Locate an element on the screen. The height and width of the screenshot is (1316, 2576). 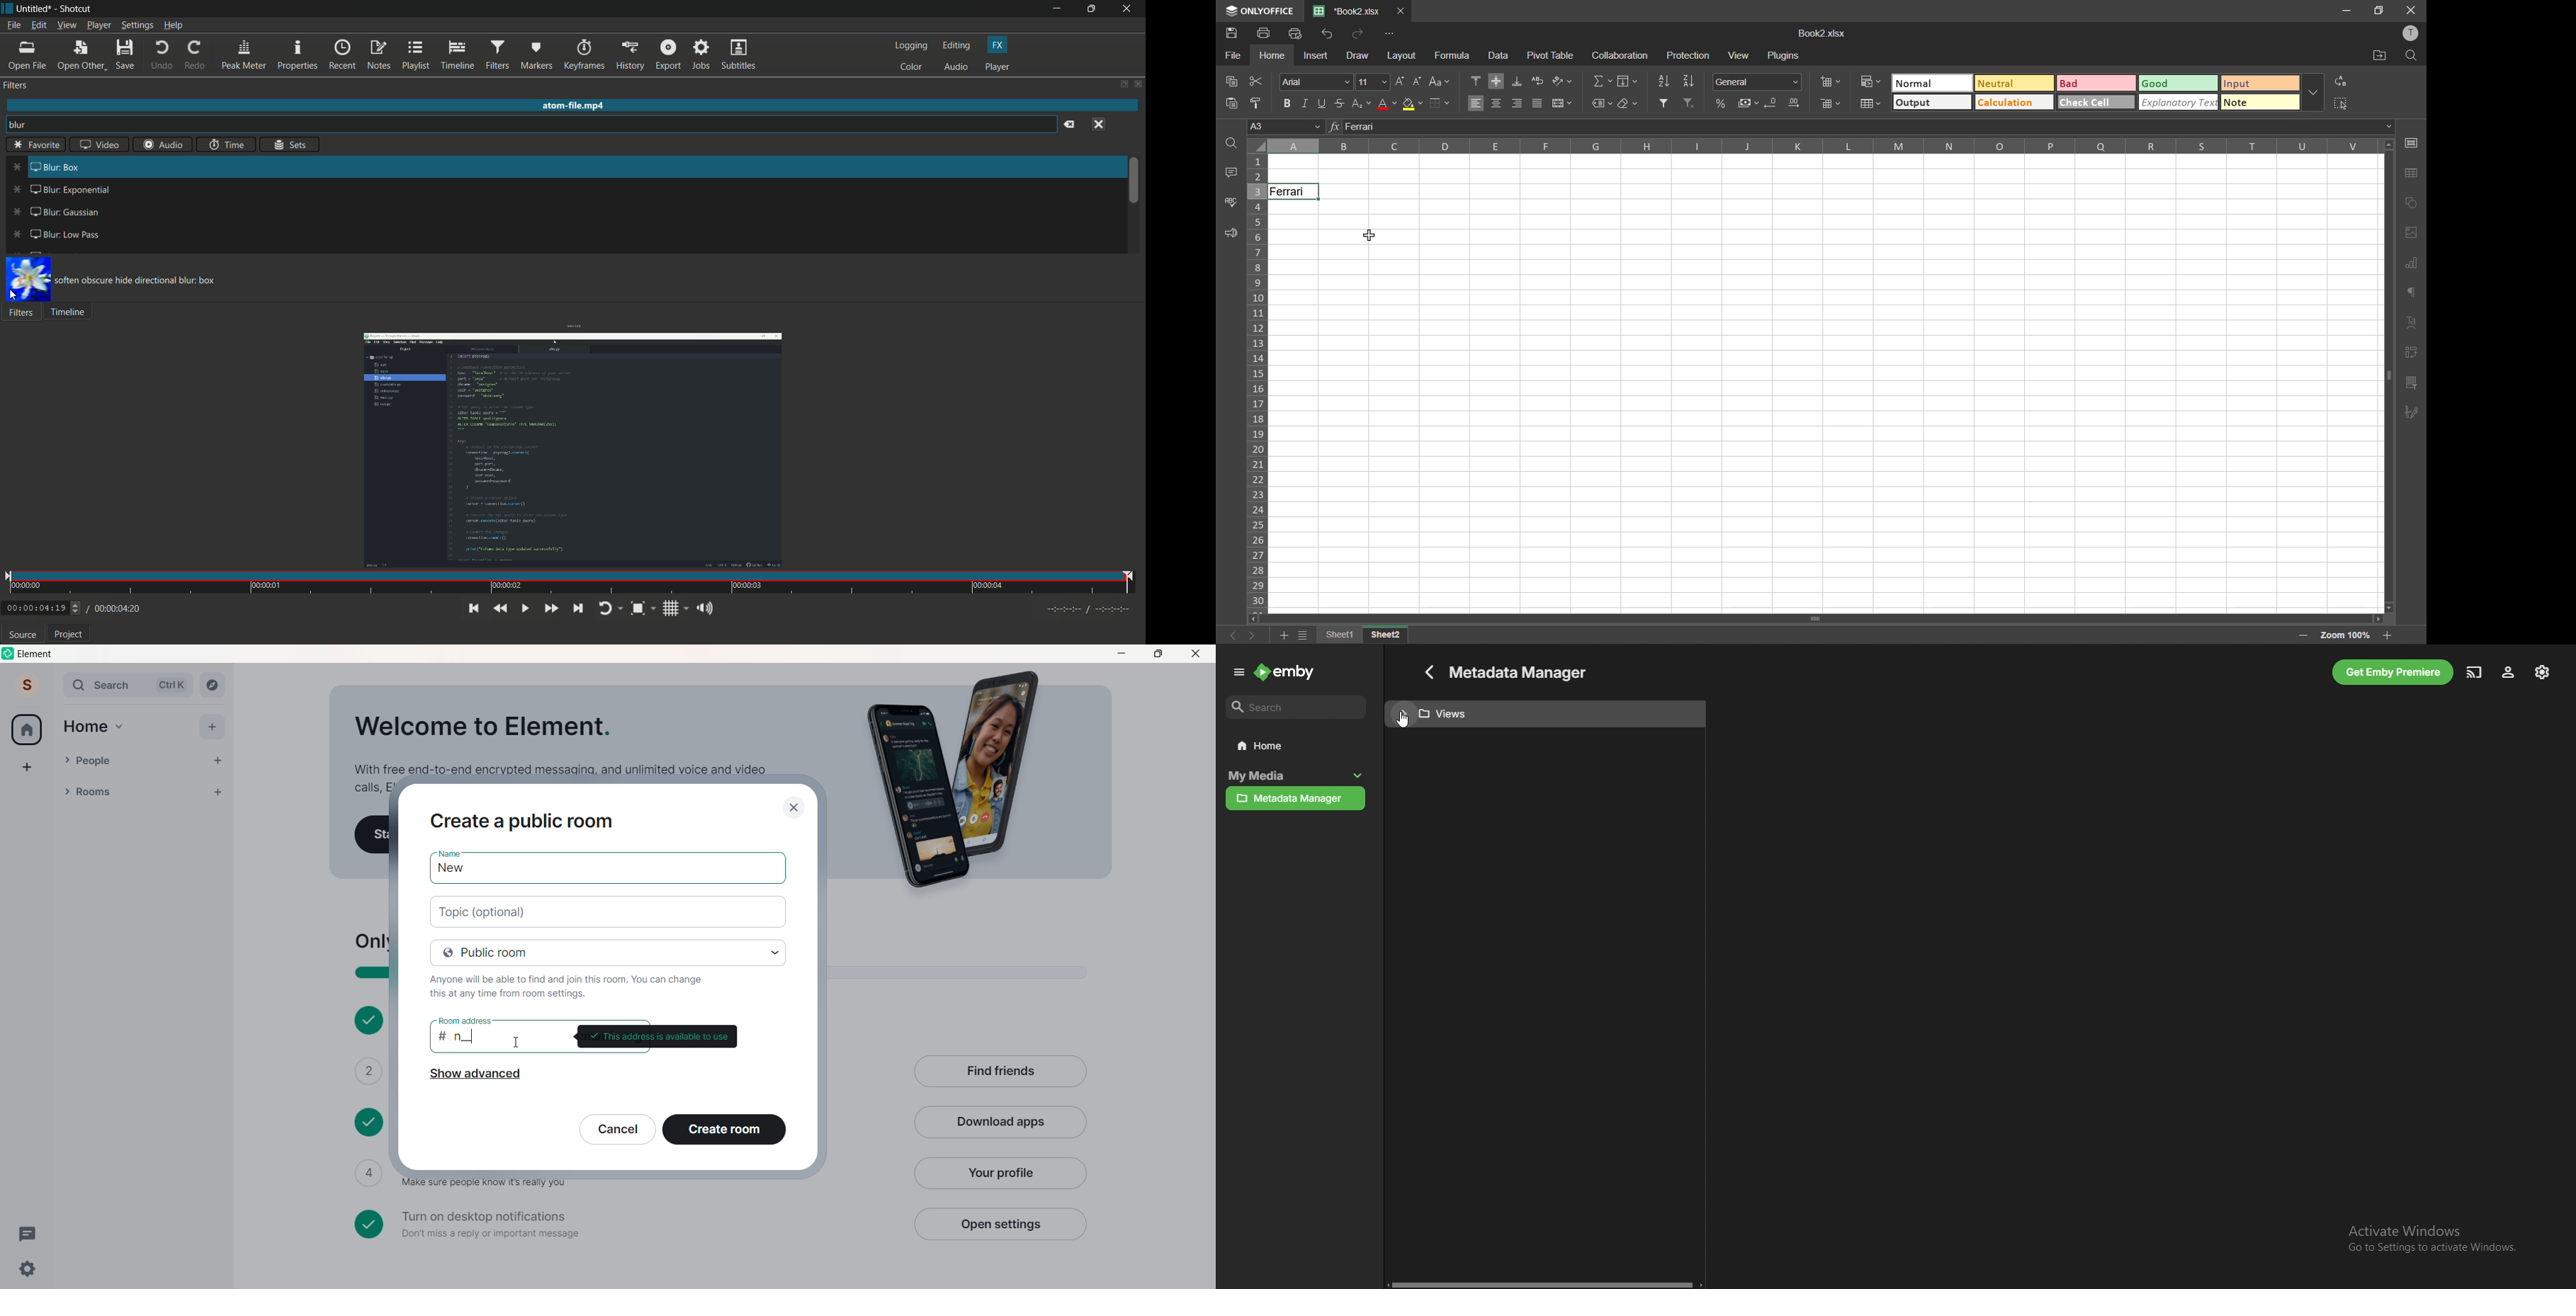
People is located at coordinates (138, 761).